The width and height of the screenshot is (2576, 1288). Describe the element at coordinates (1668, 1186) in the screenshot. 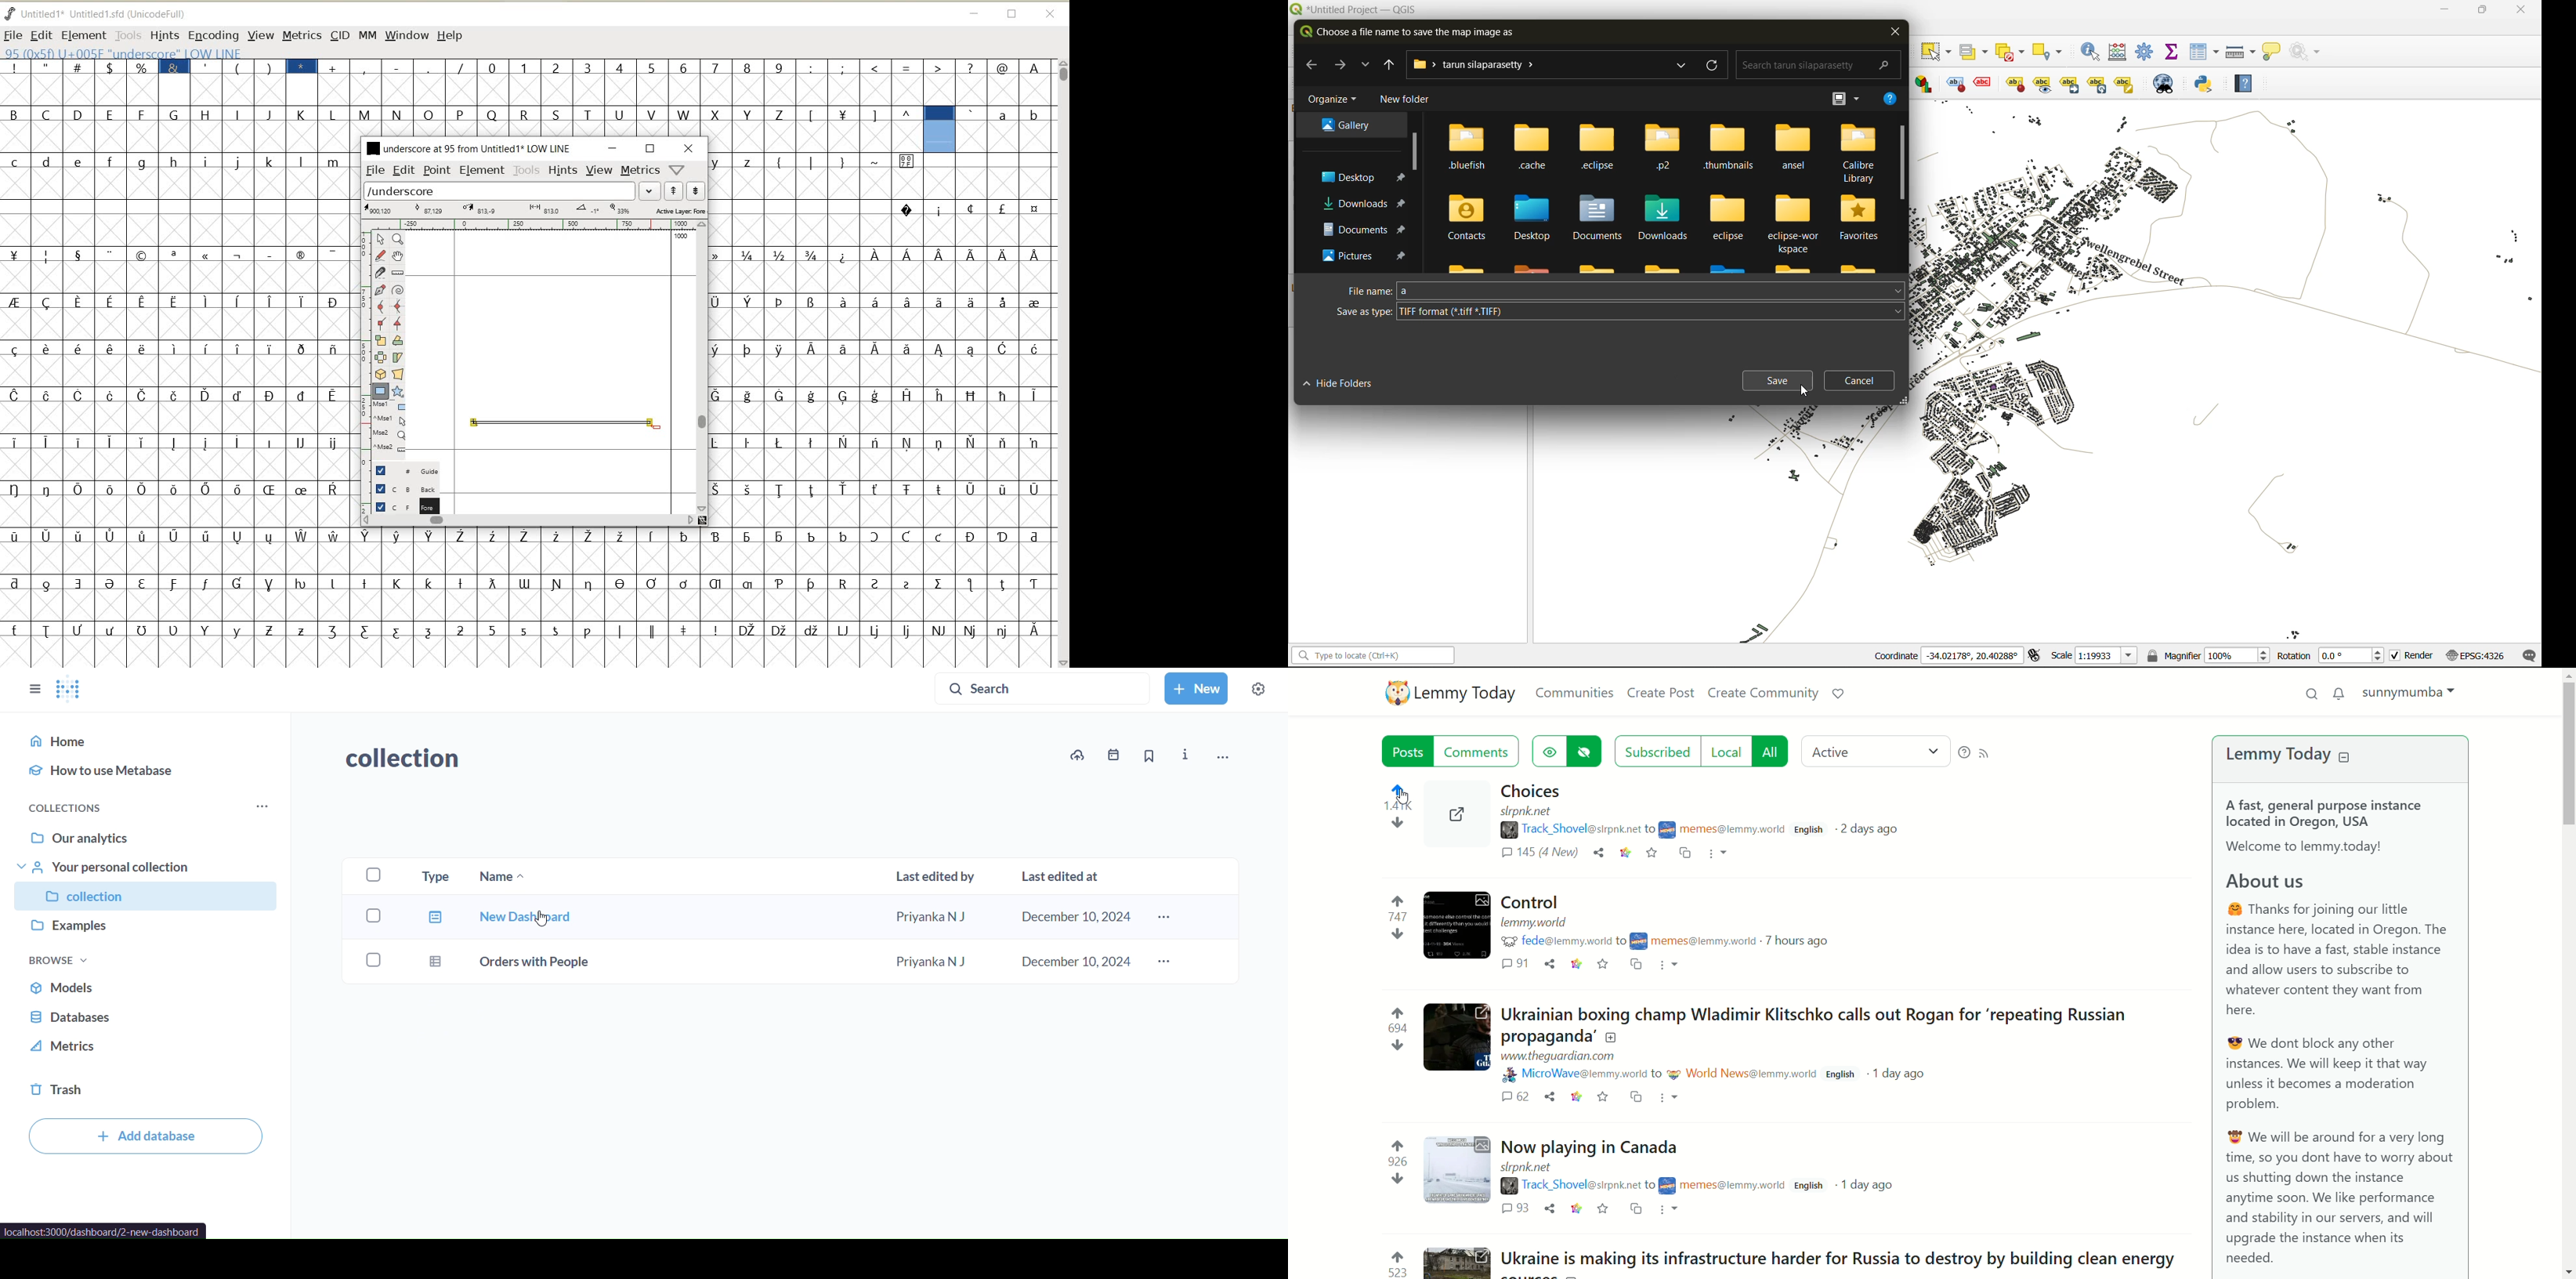

I see `poster image` at that location.